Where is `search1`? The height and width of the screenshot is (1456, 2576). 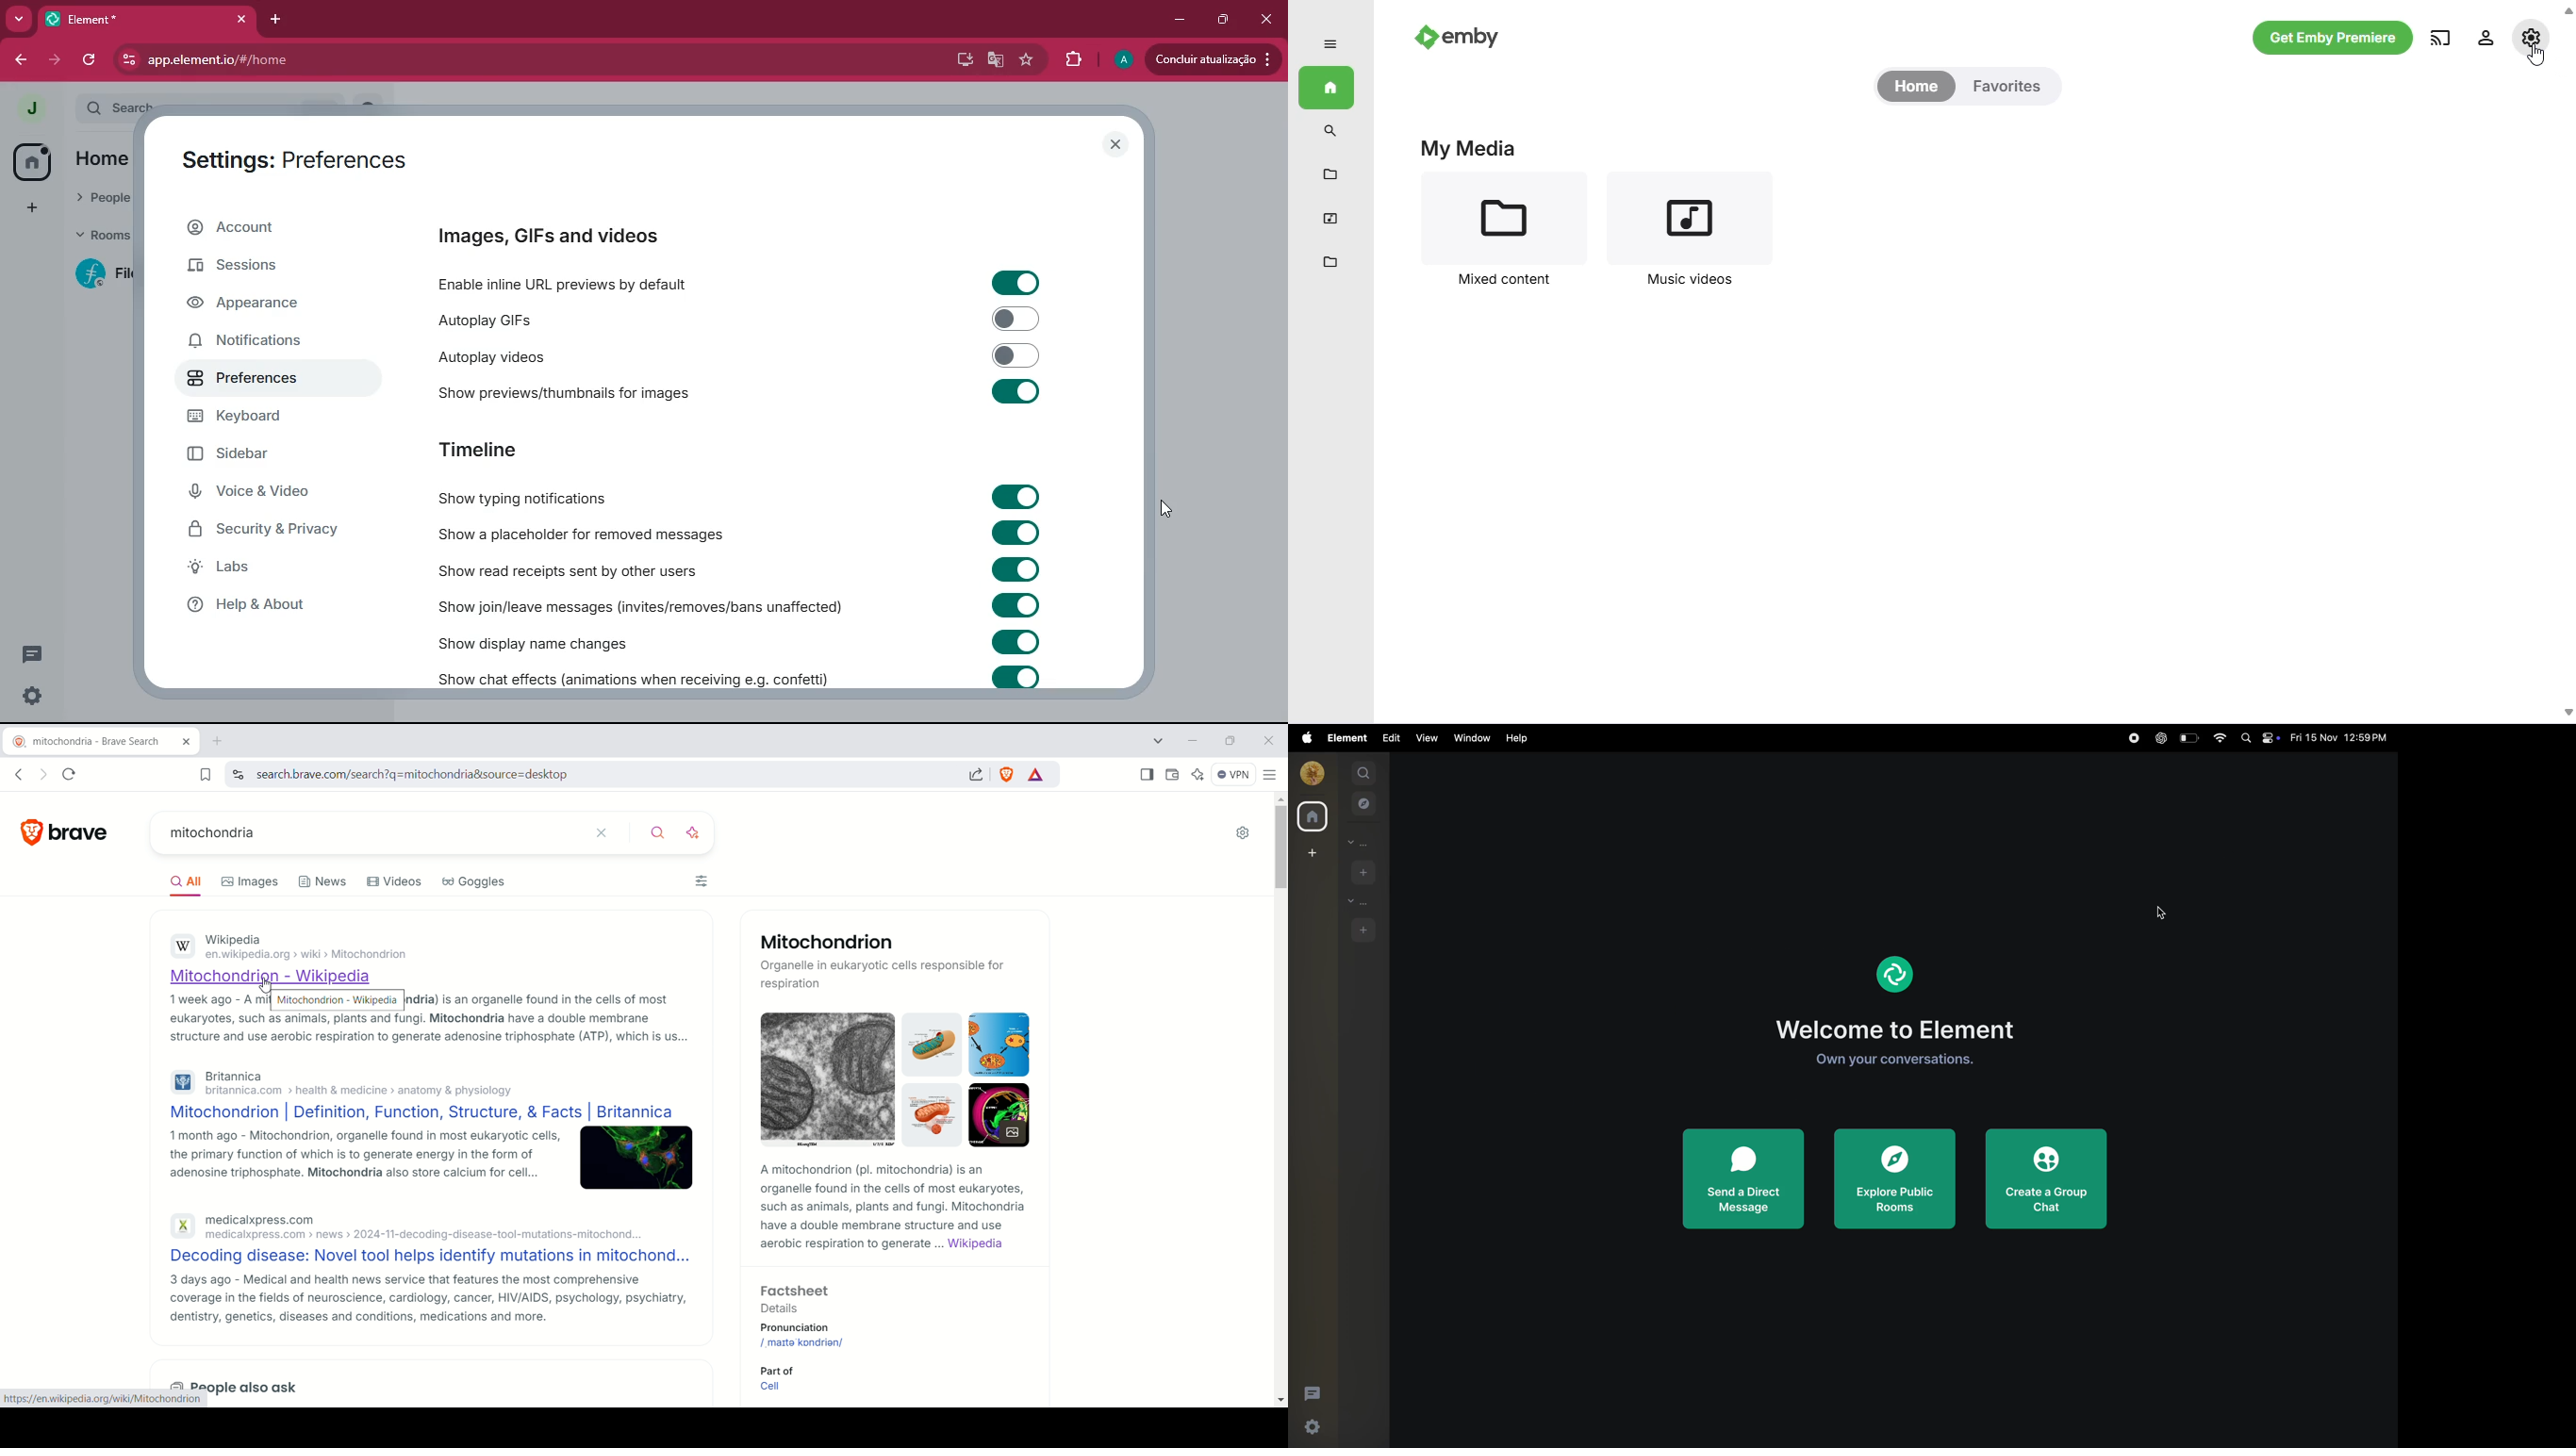
search1 is located at coordinates (1365, 772).